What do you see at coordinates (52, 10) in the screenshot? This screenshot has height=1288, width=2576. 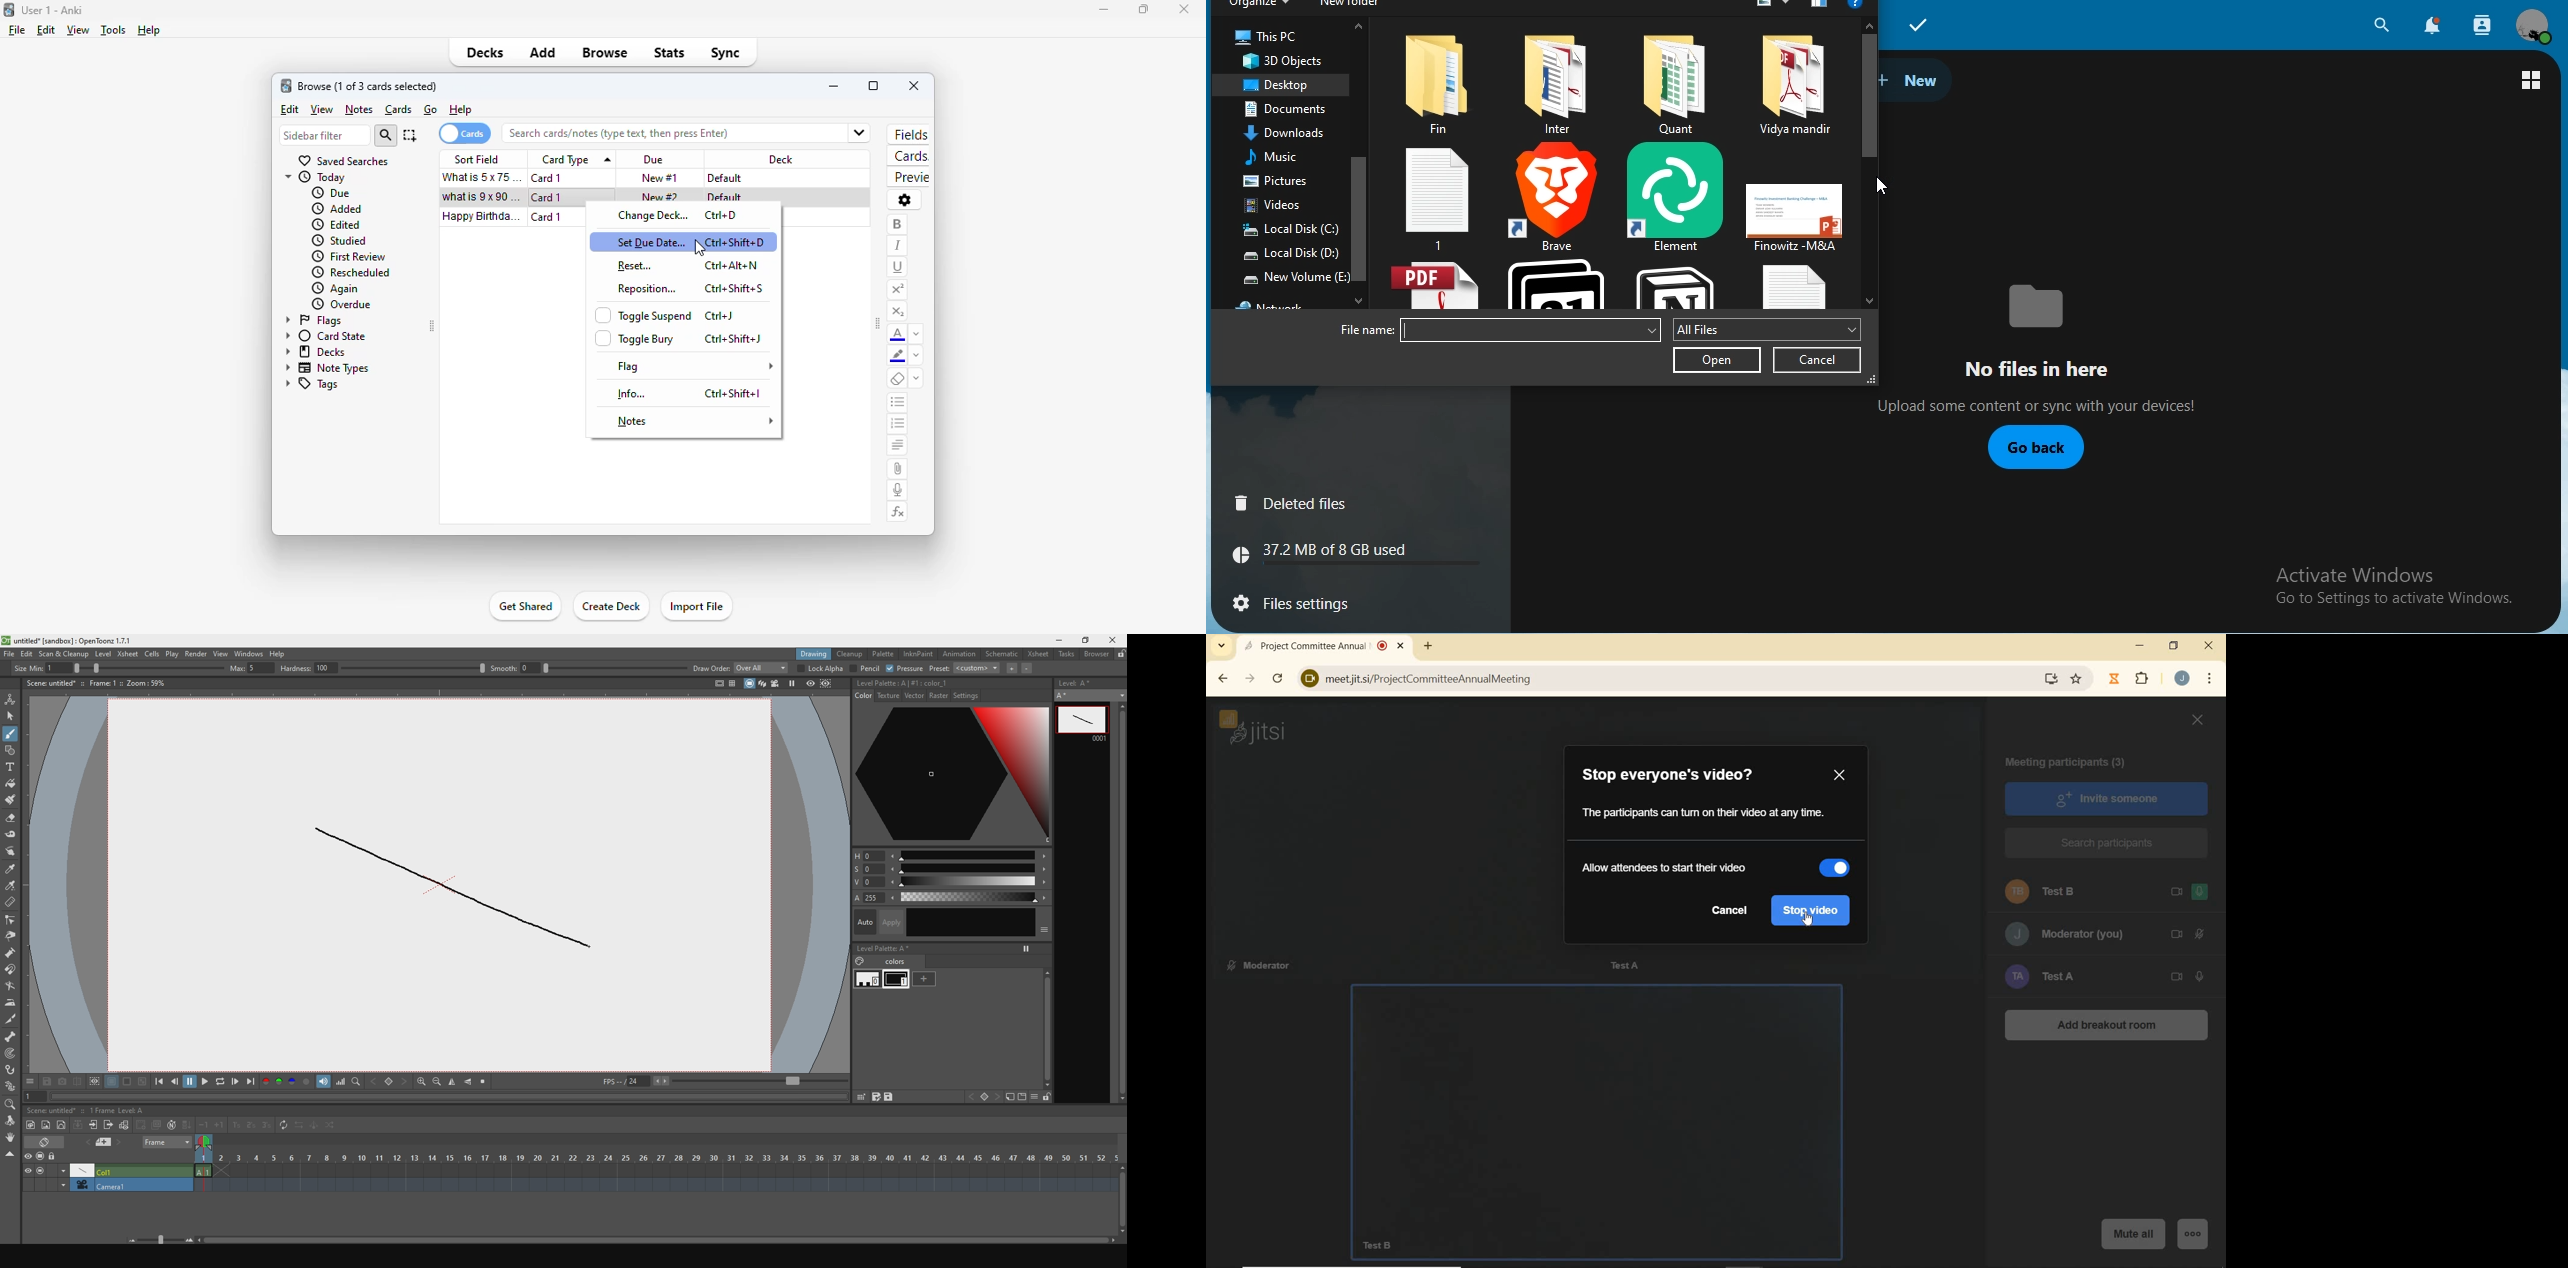 I see `User 1 - Anki` at bounding box center [52, 10].